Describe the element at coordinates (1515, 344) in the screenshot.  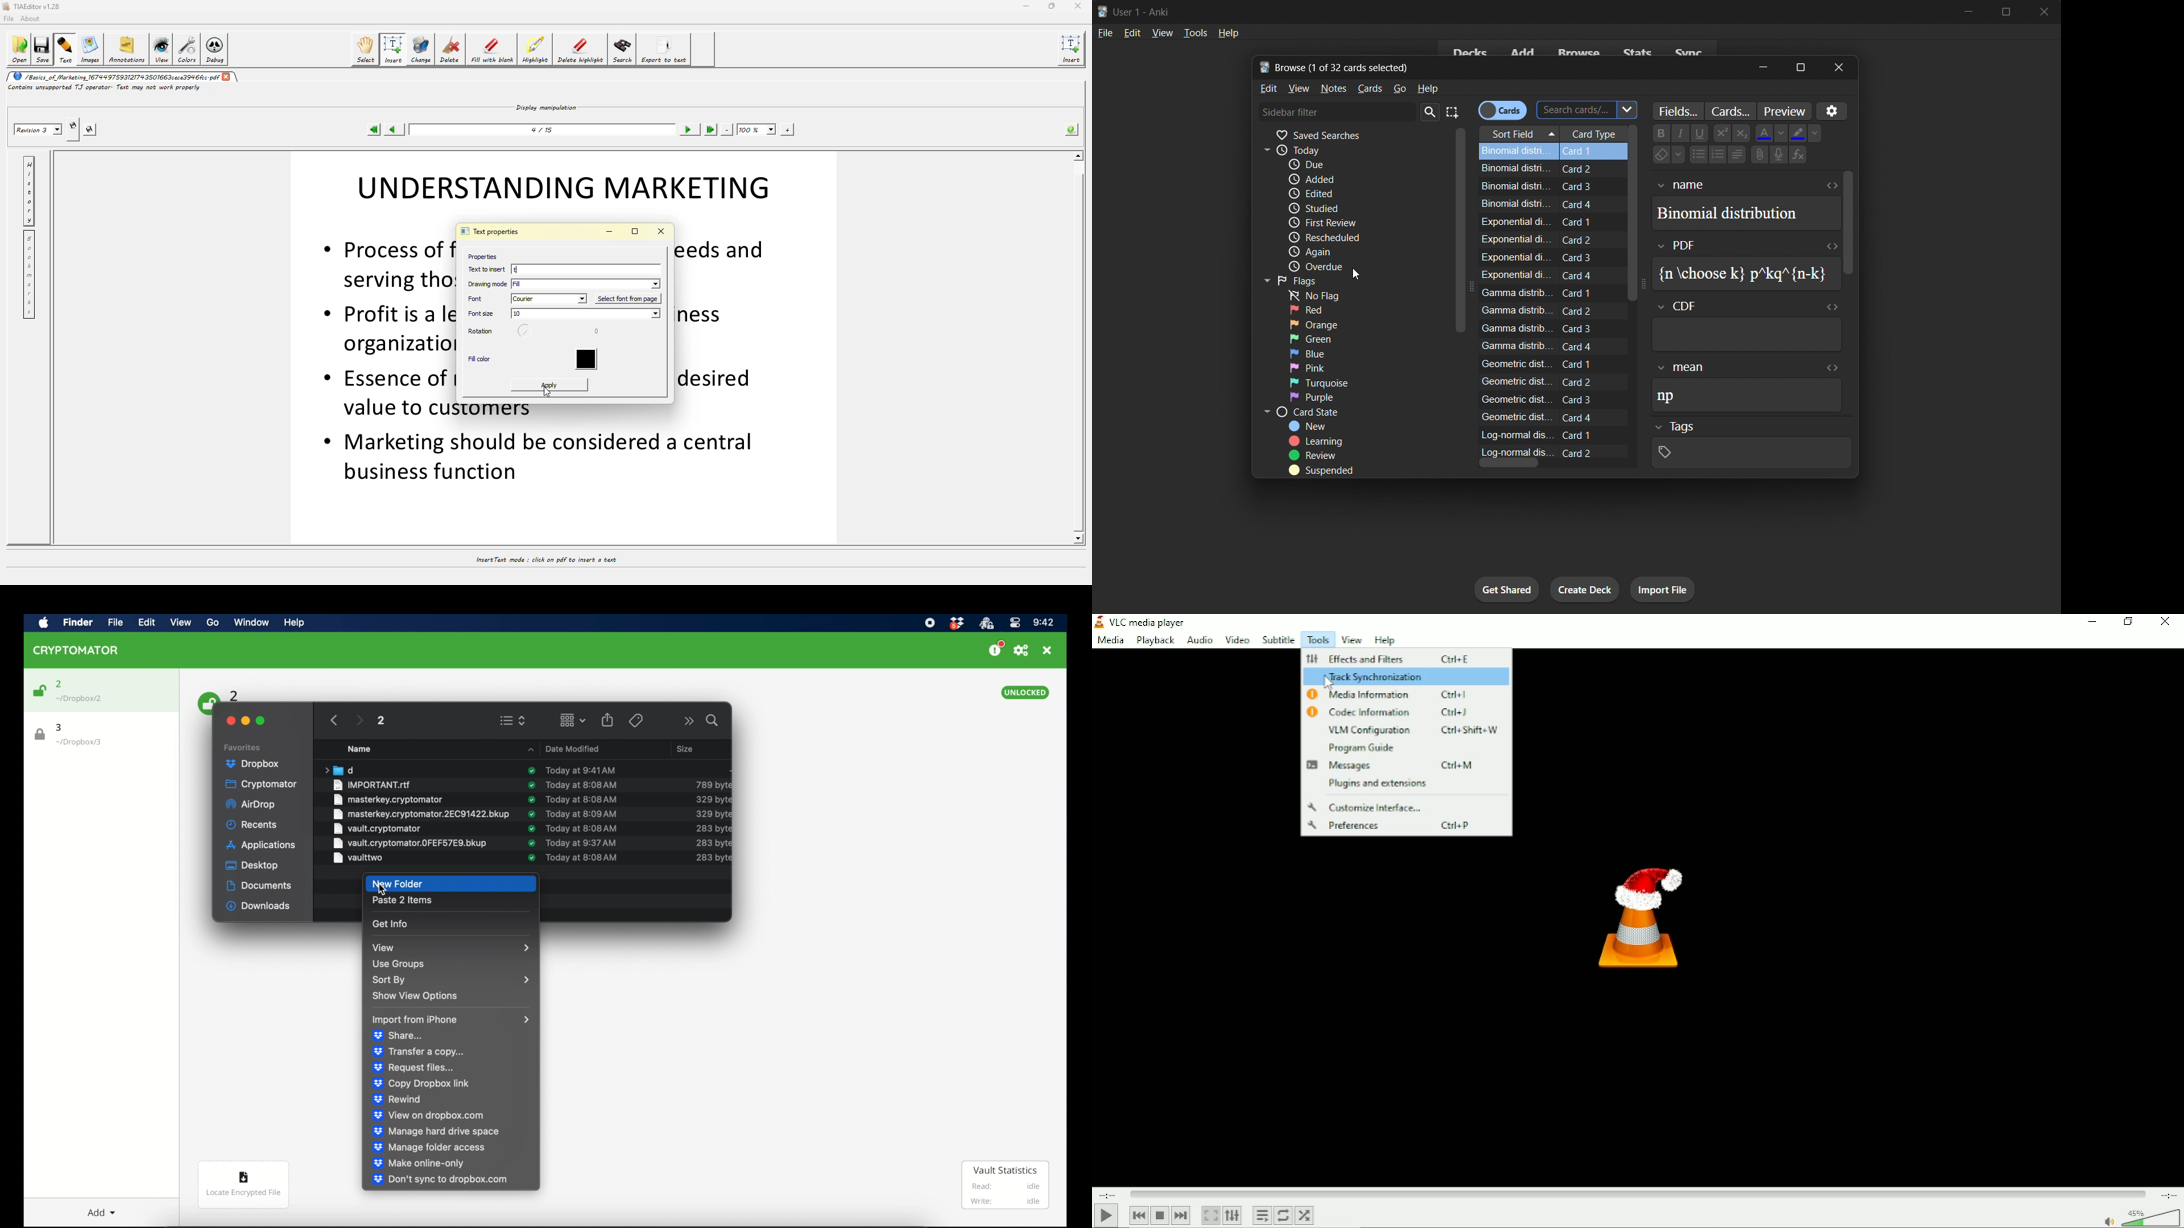
I see `Gamma distrit` at that location.